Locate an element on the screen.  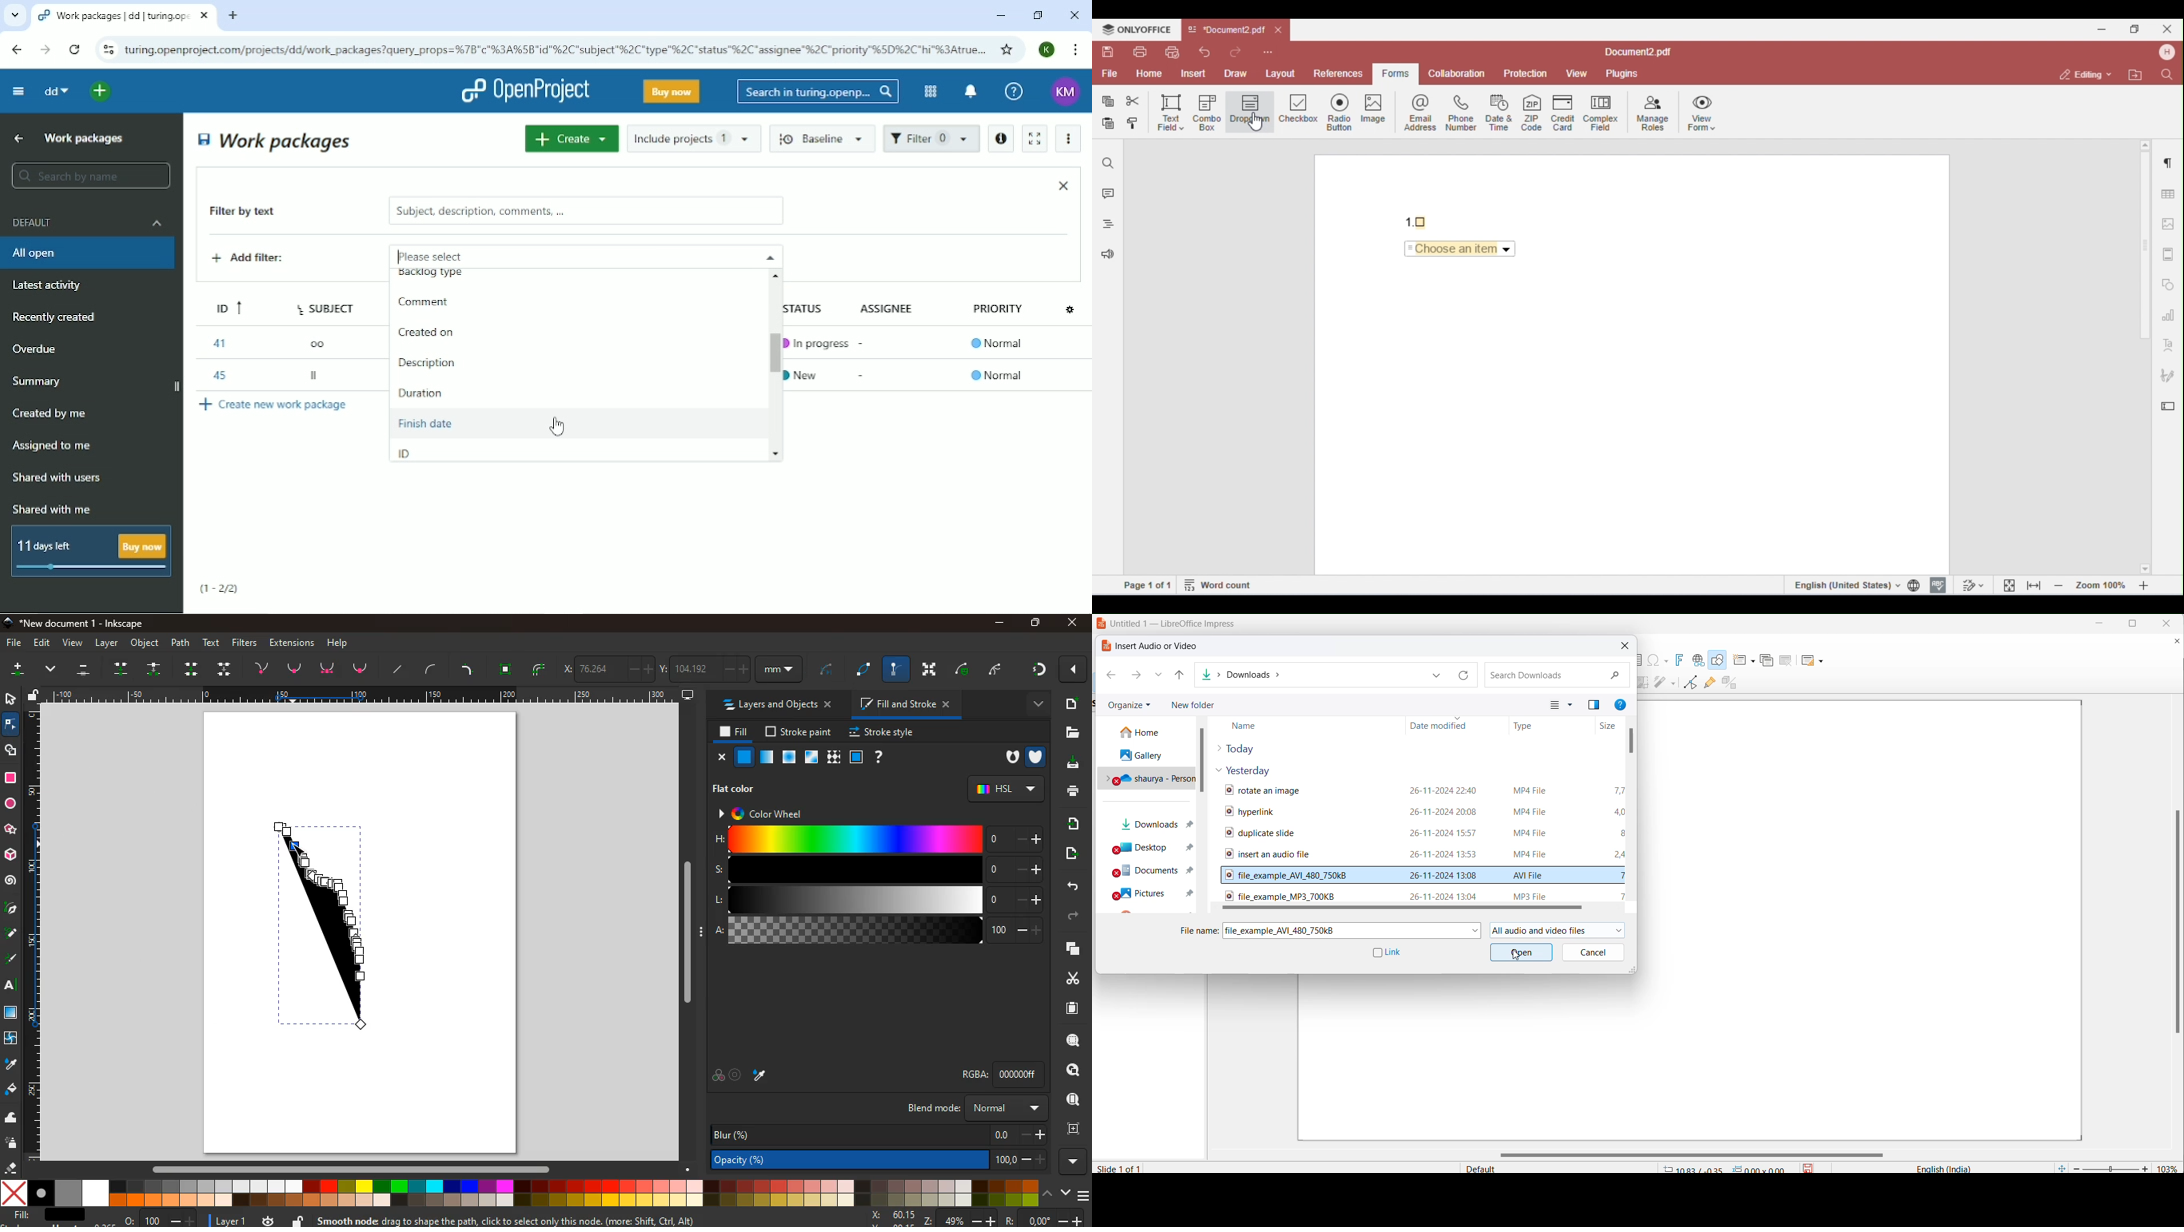
path dropdown button is located at coordinates (1437, 675).